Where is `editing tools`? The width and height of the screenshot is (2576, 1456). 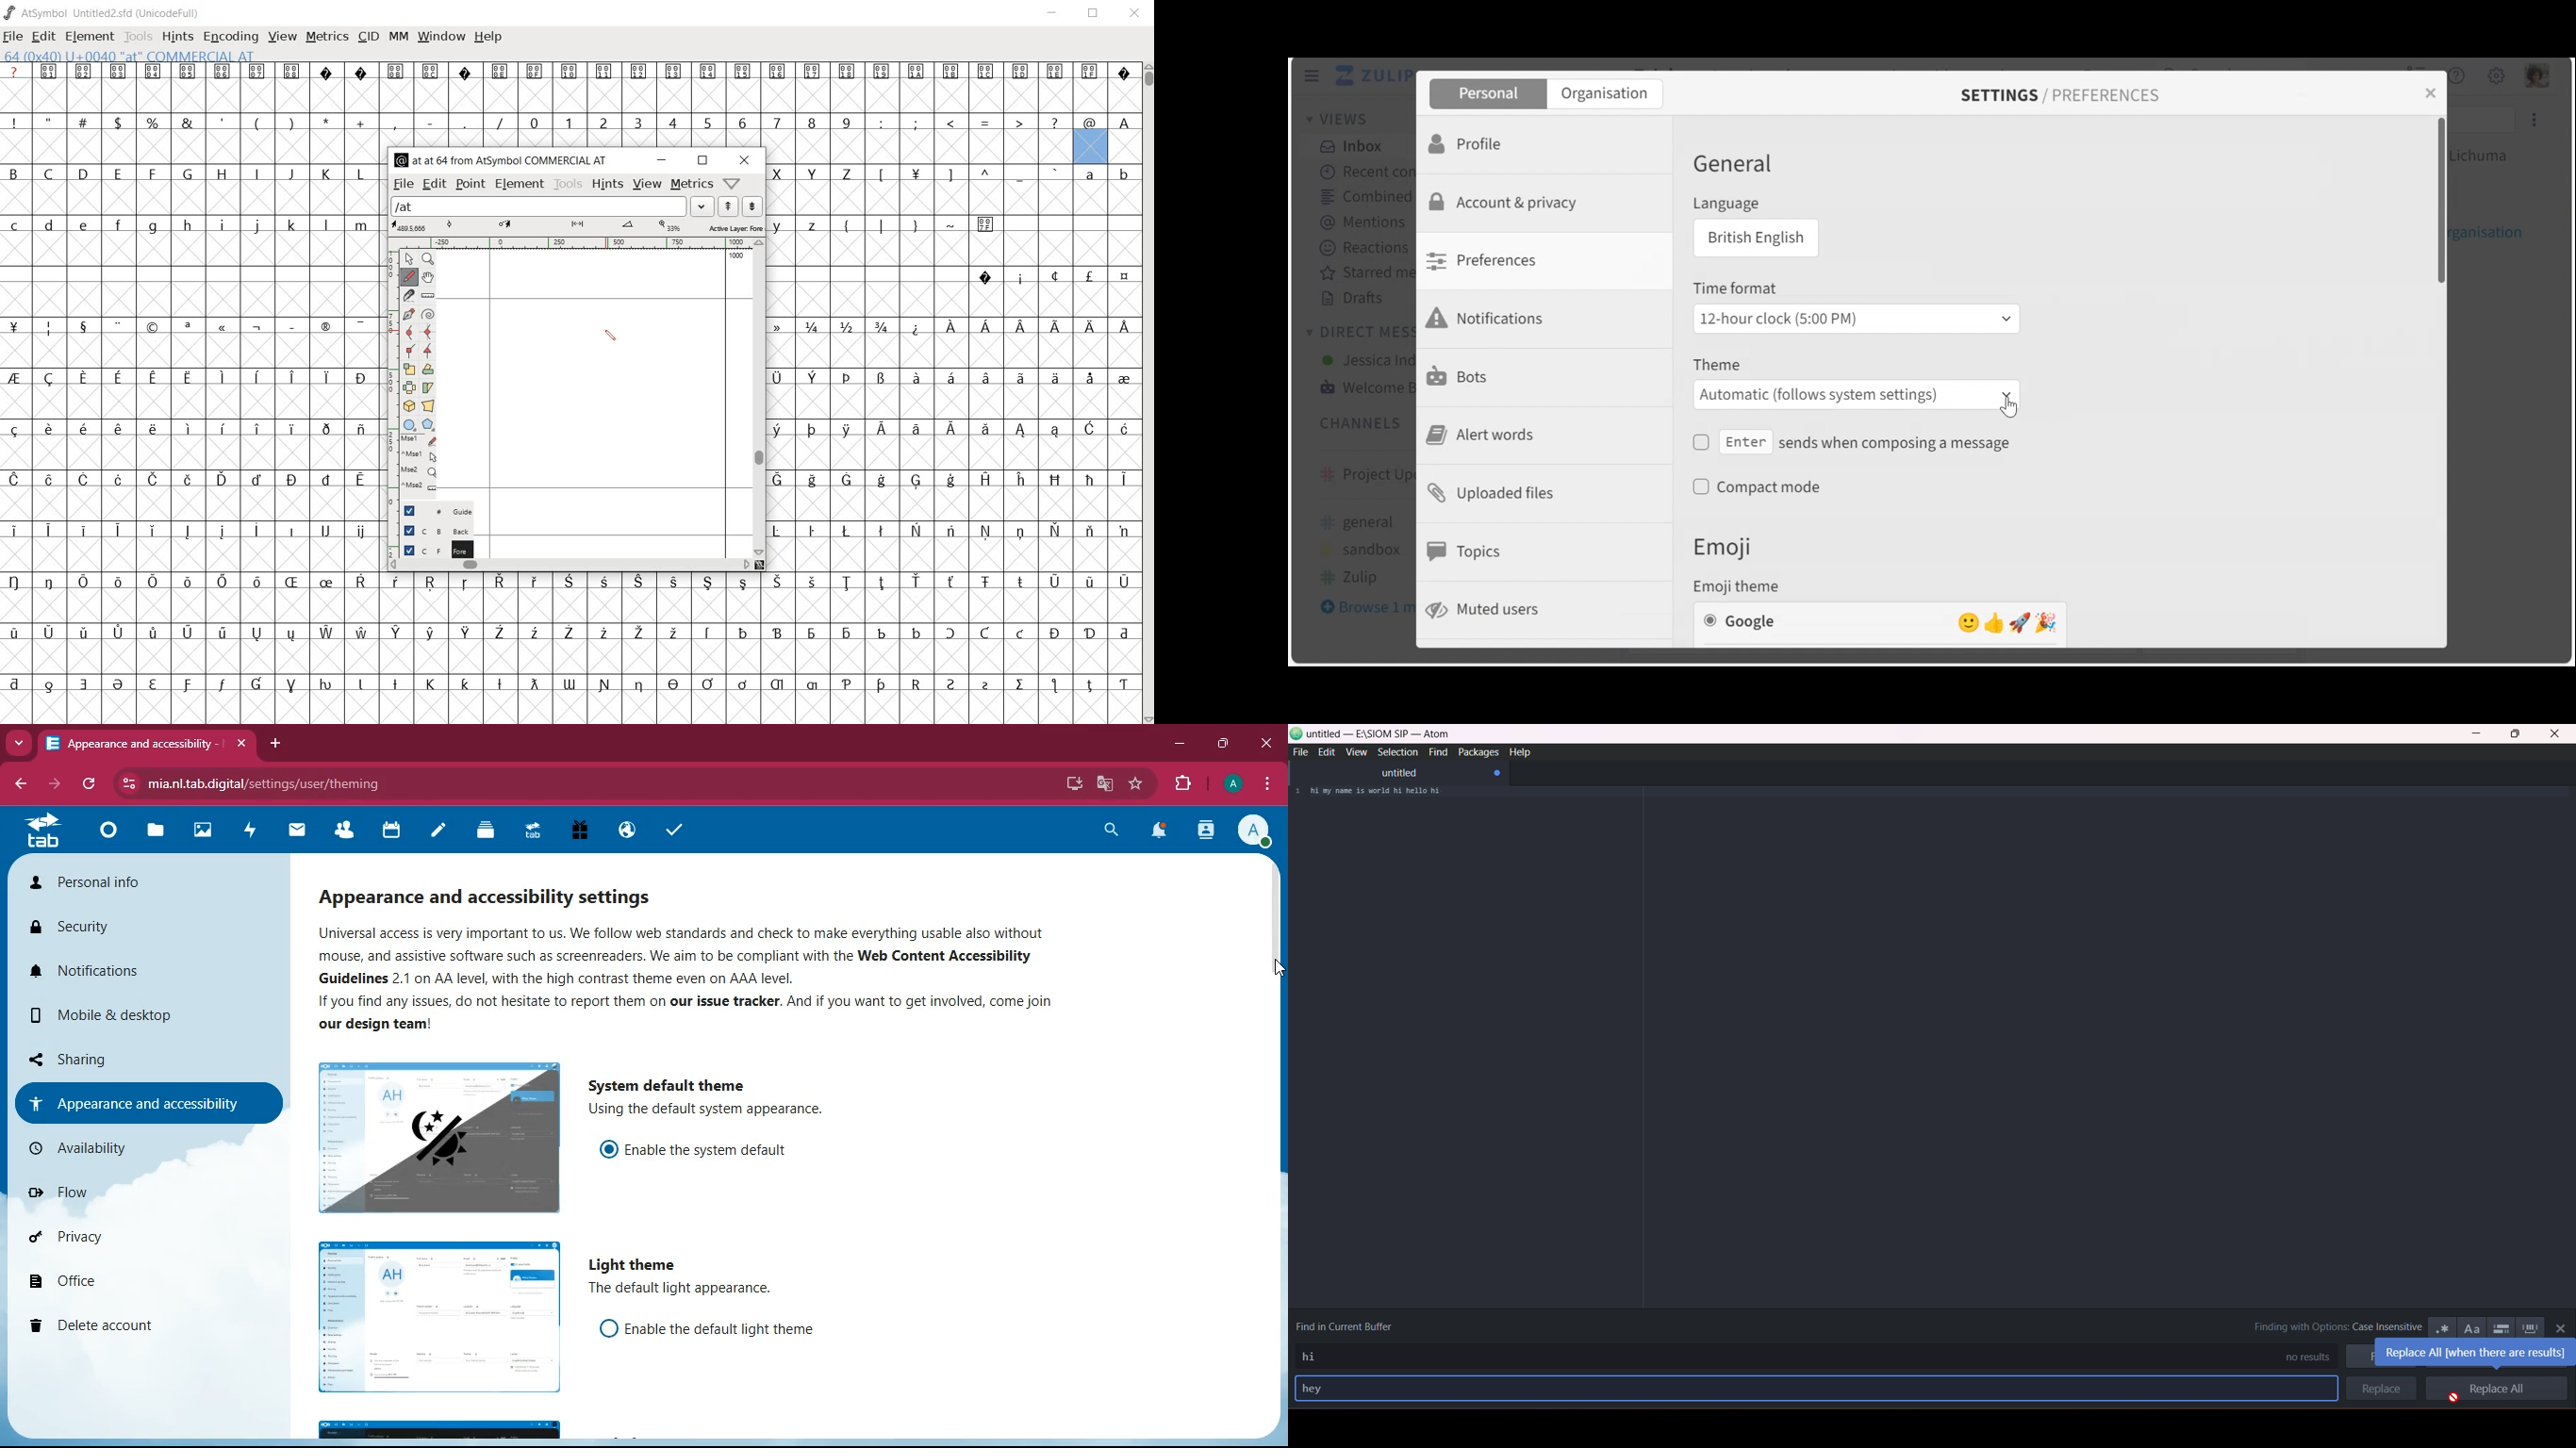 editing tools is located at coordinates (413, 376).